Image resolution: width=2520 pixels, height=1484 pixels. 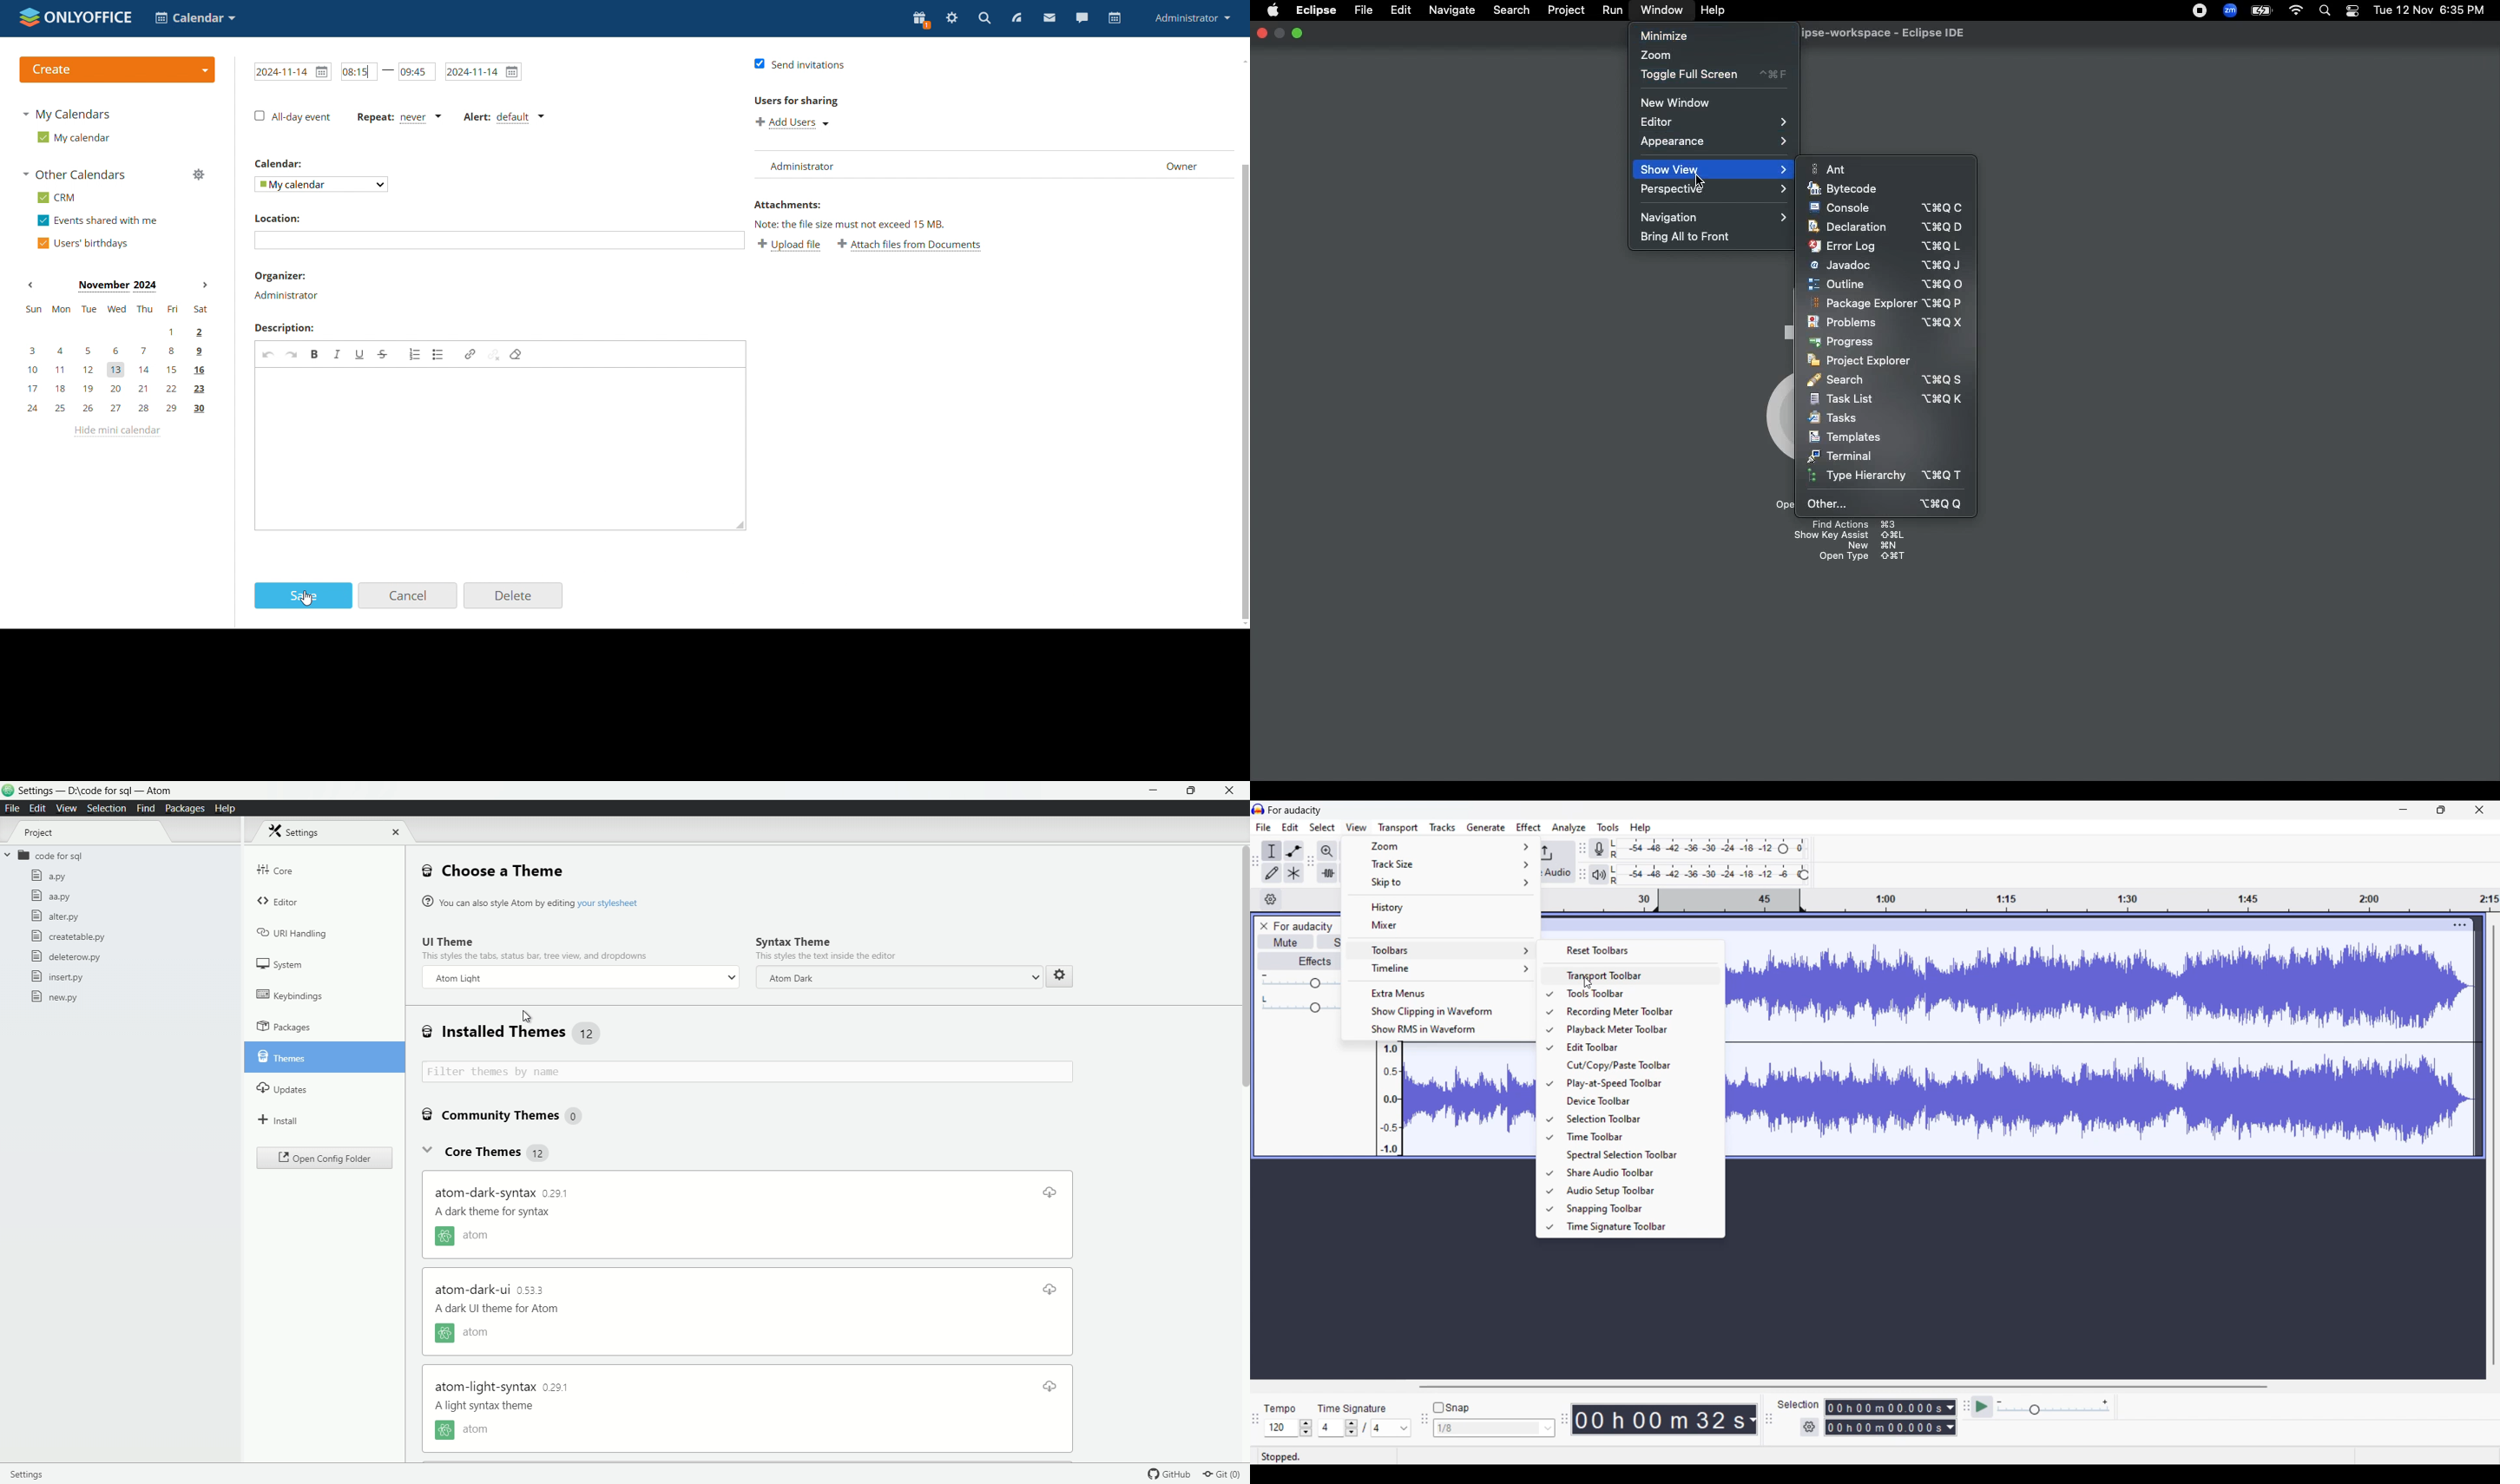 What do you see at coordinates (50, 896) in the screenshot?
I see `aa.py file` at bounding box center [50, 896].